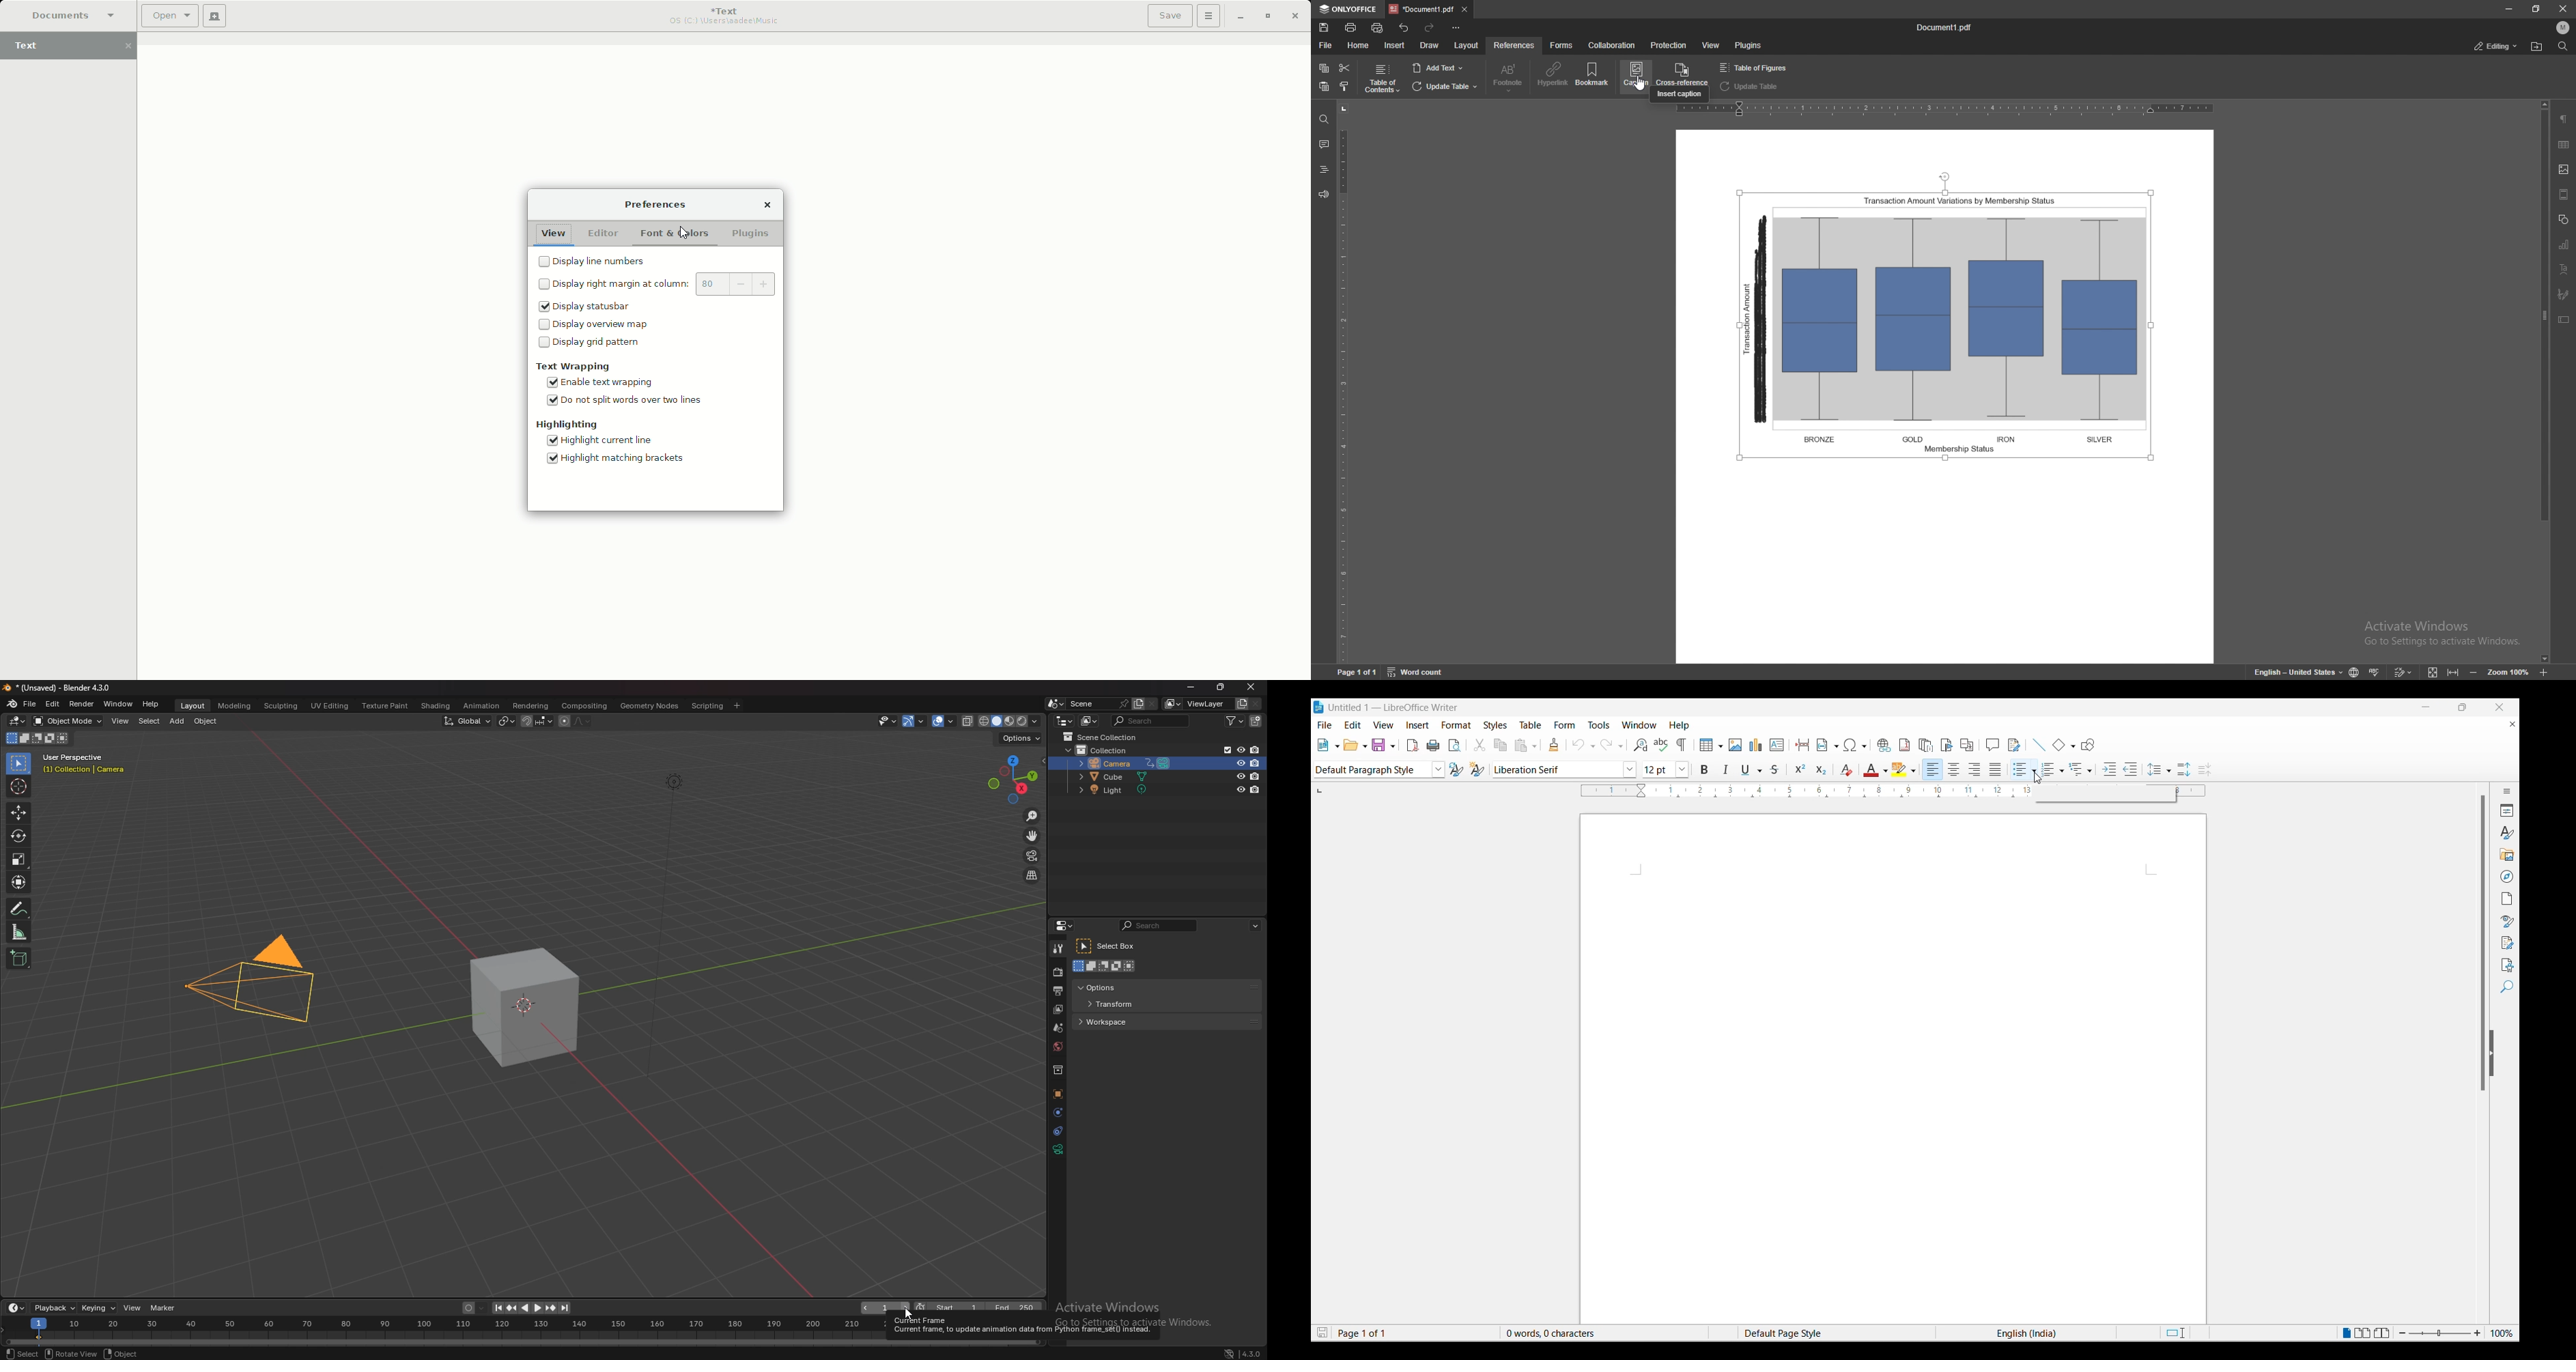 Image resolution: width=2576 pixels, height=1372 pixels. What do you see at coordinates (706, 706) in the screenshot?
I see `scripting` at bounding box center [706, 706].